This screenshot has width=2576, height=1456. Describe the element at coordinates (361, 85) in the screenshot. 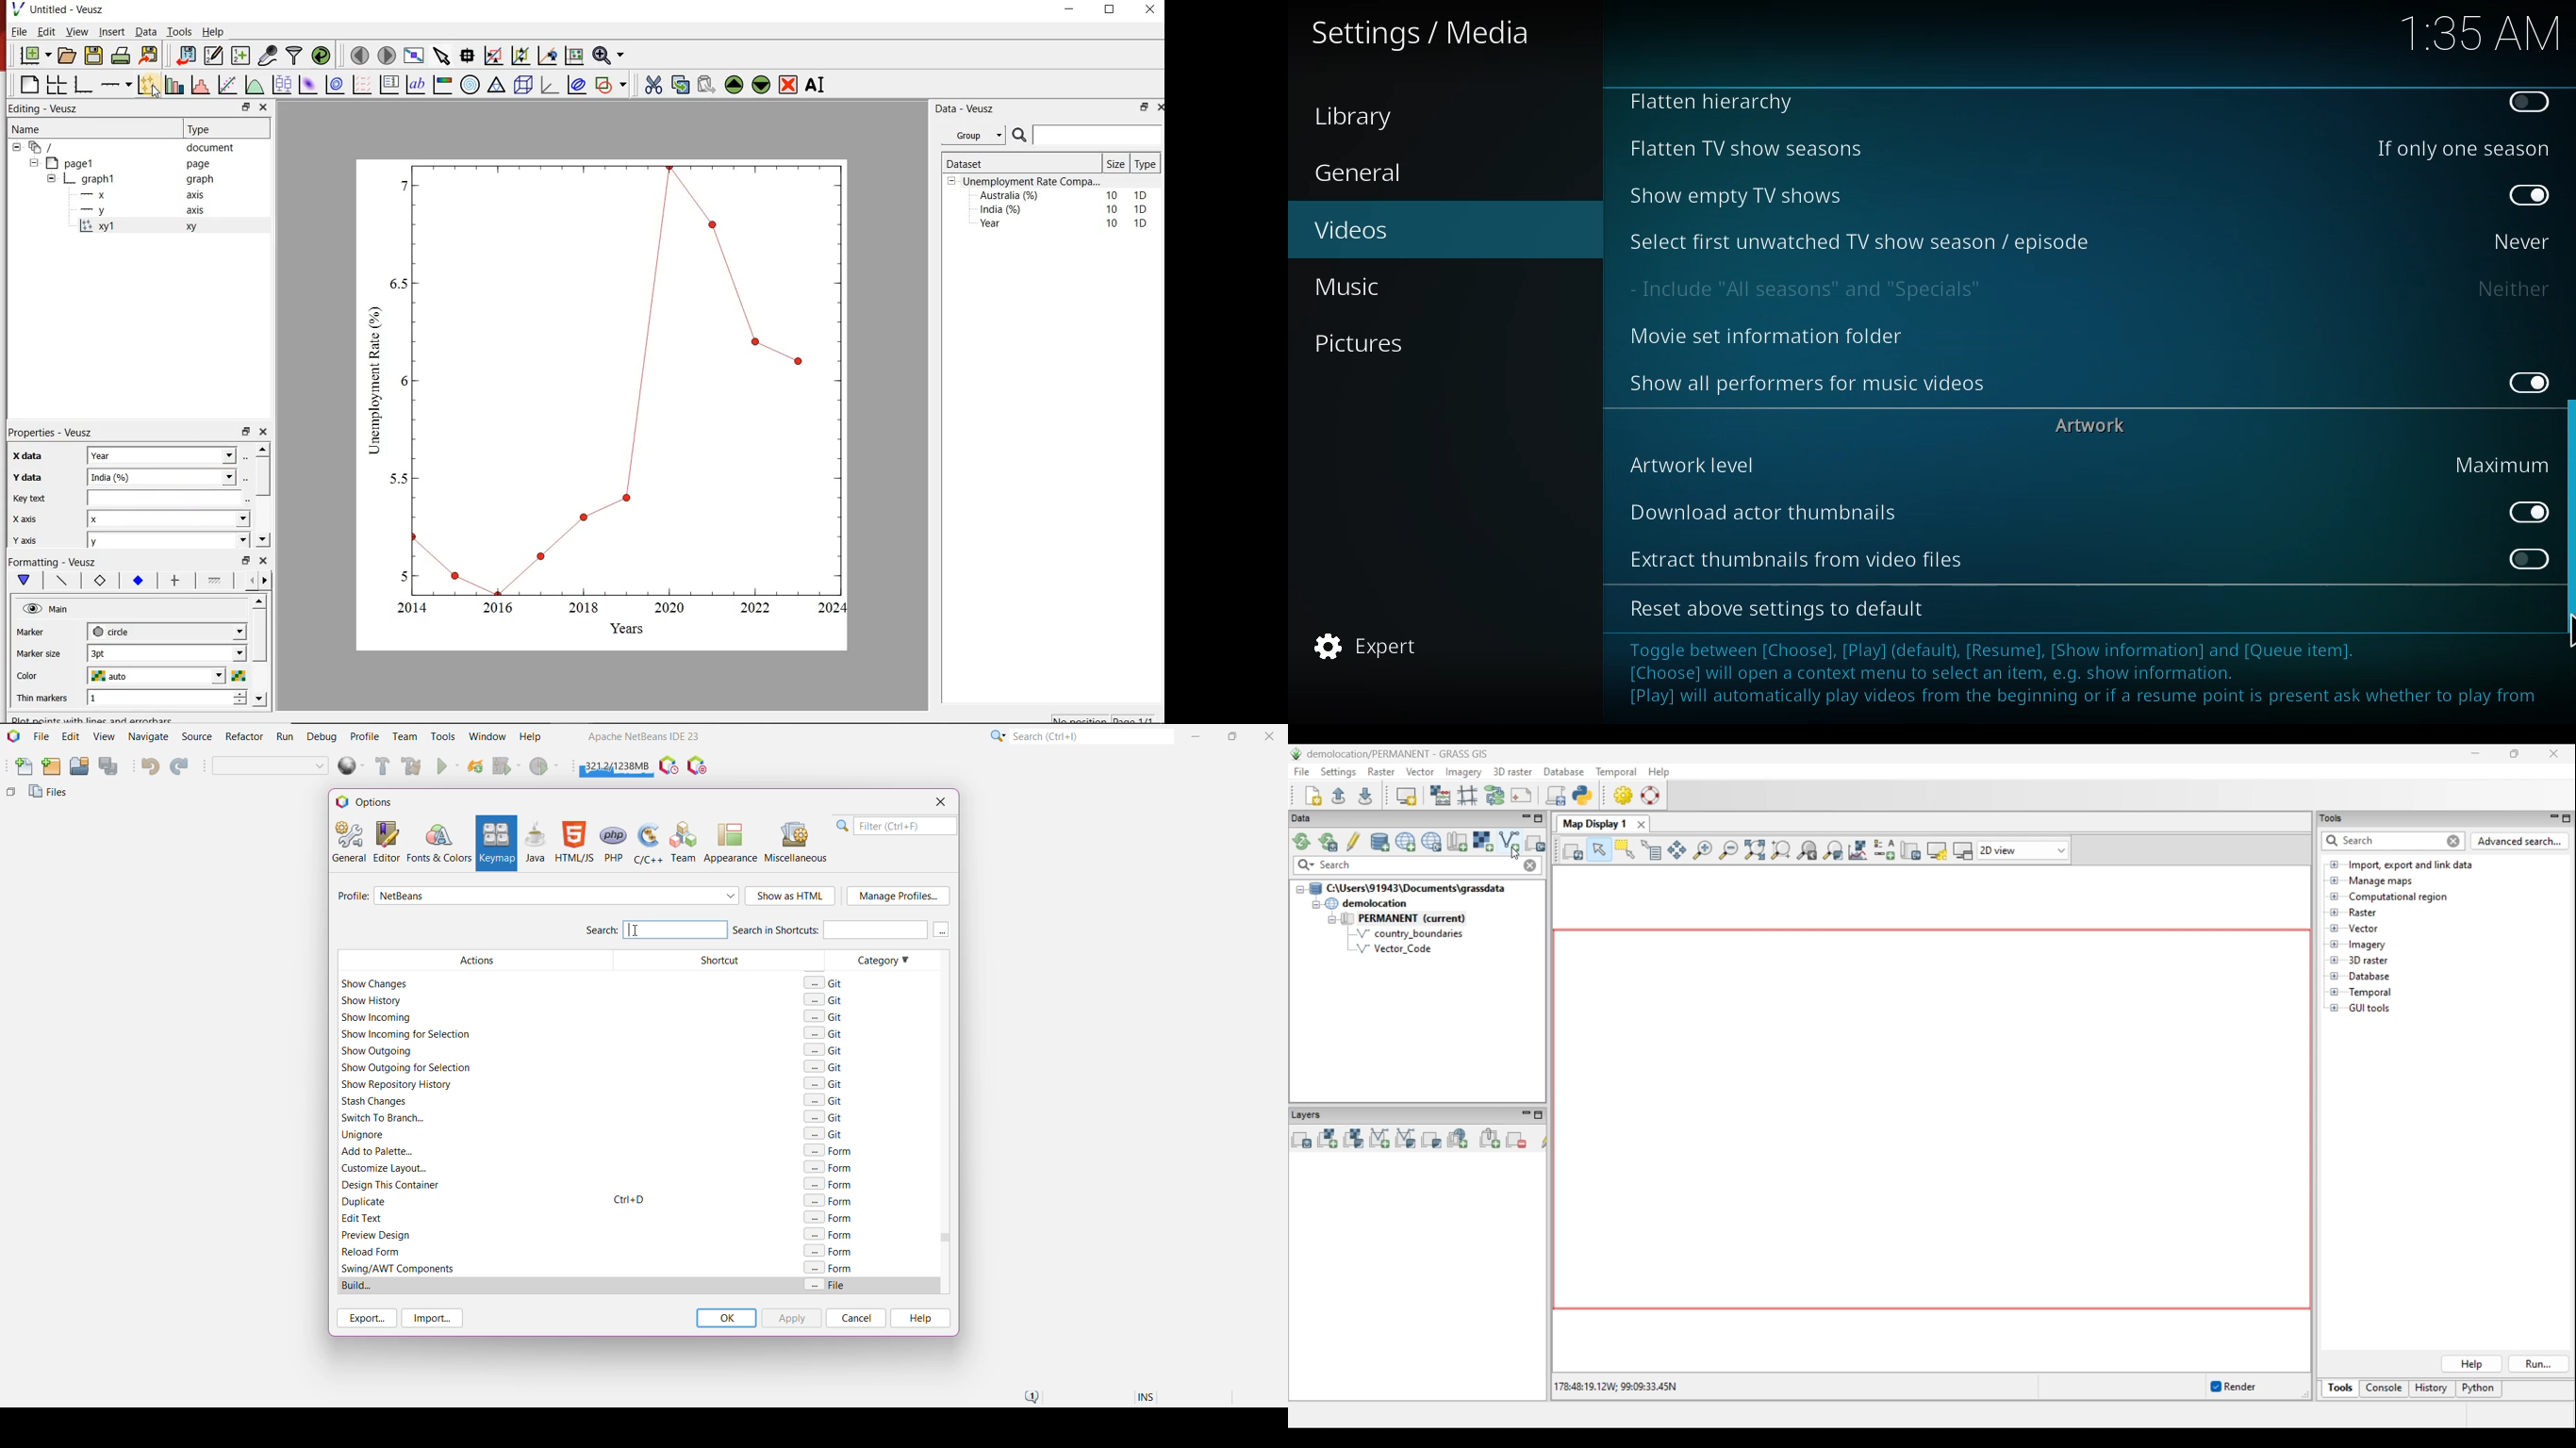

I see `plot vector field` at that location.